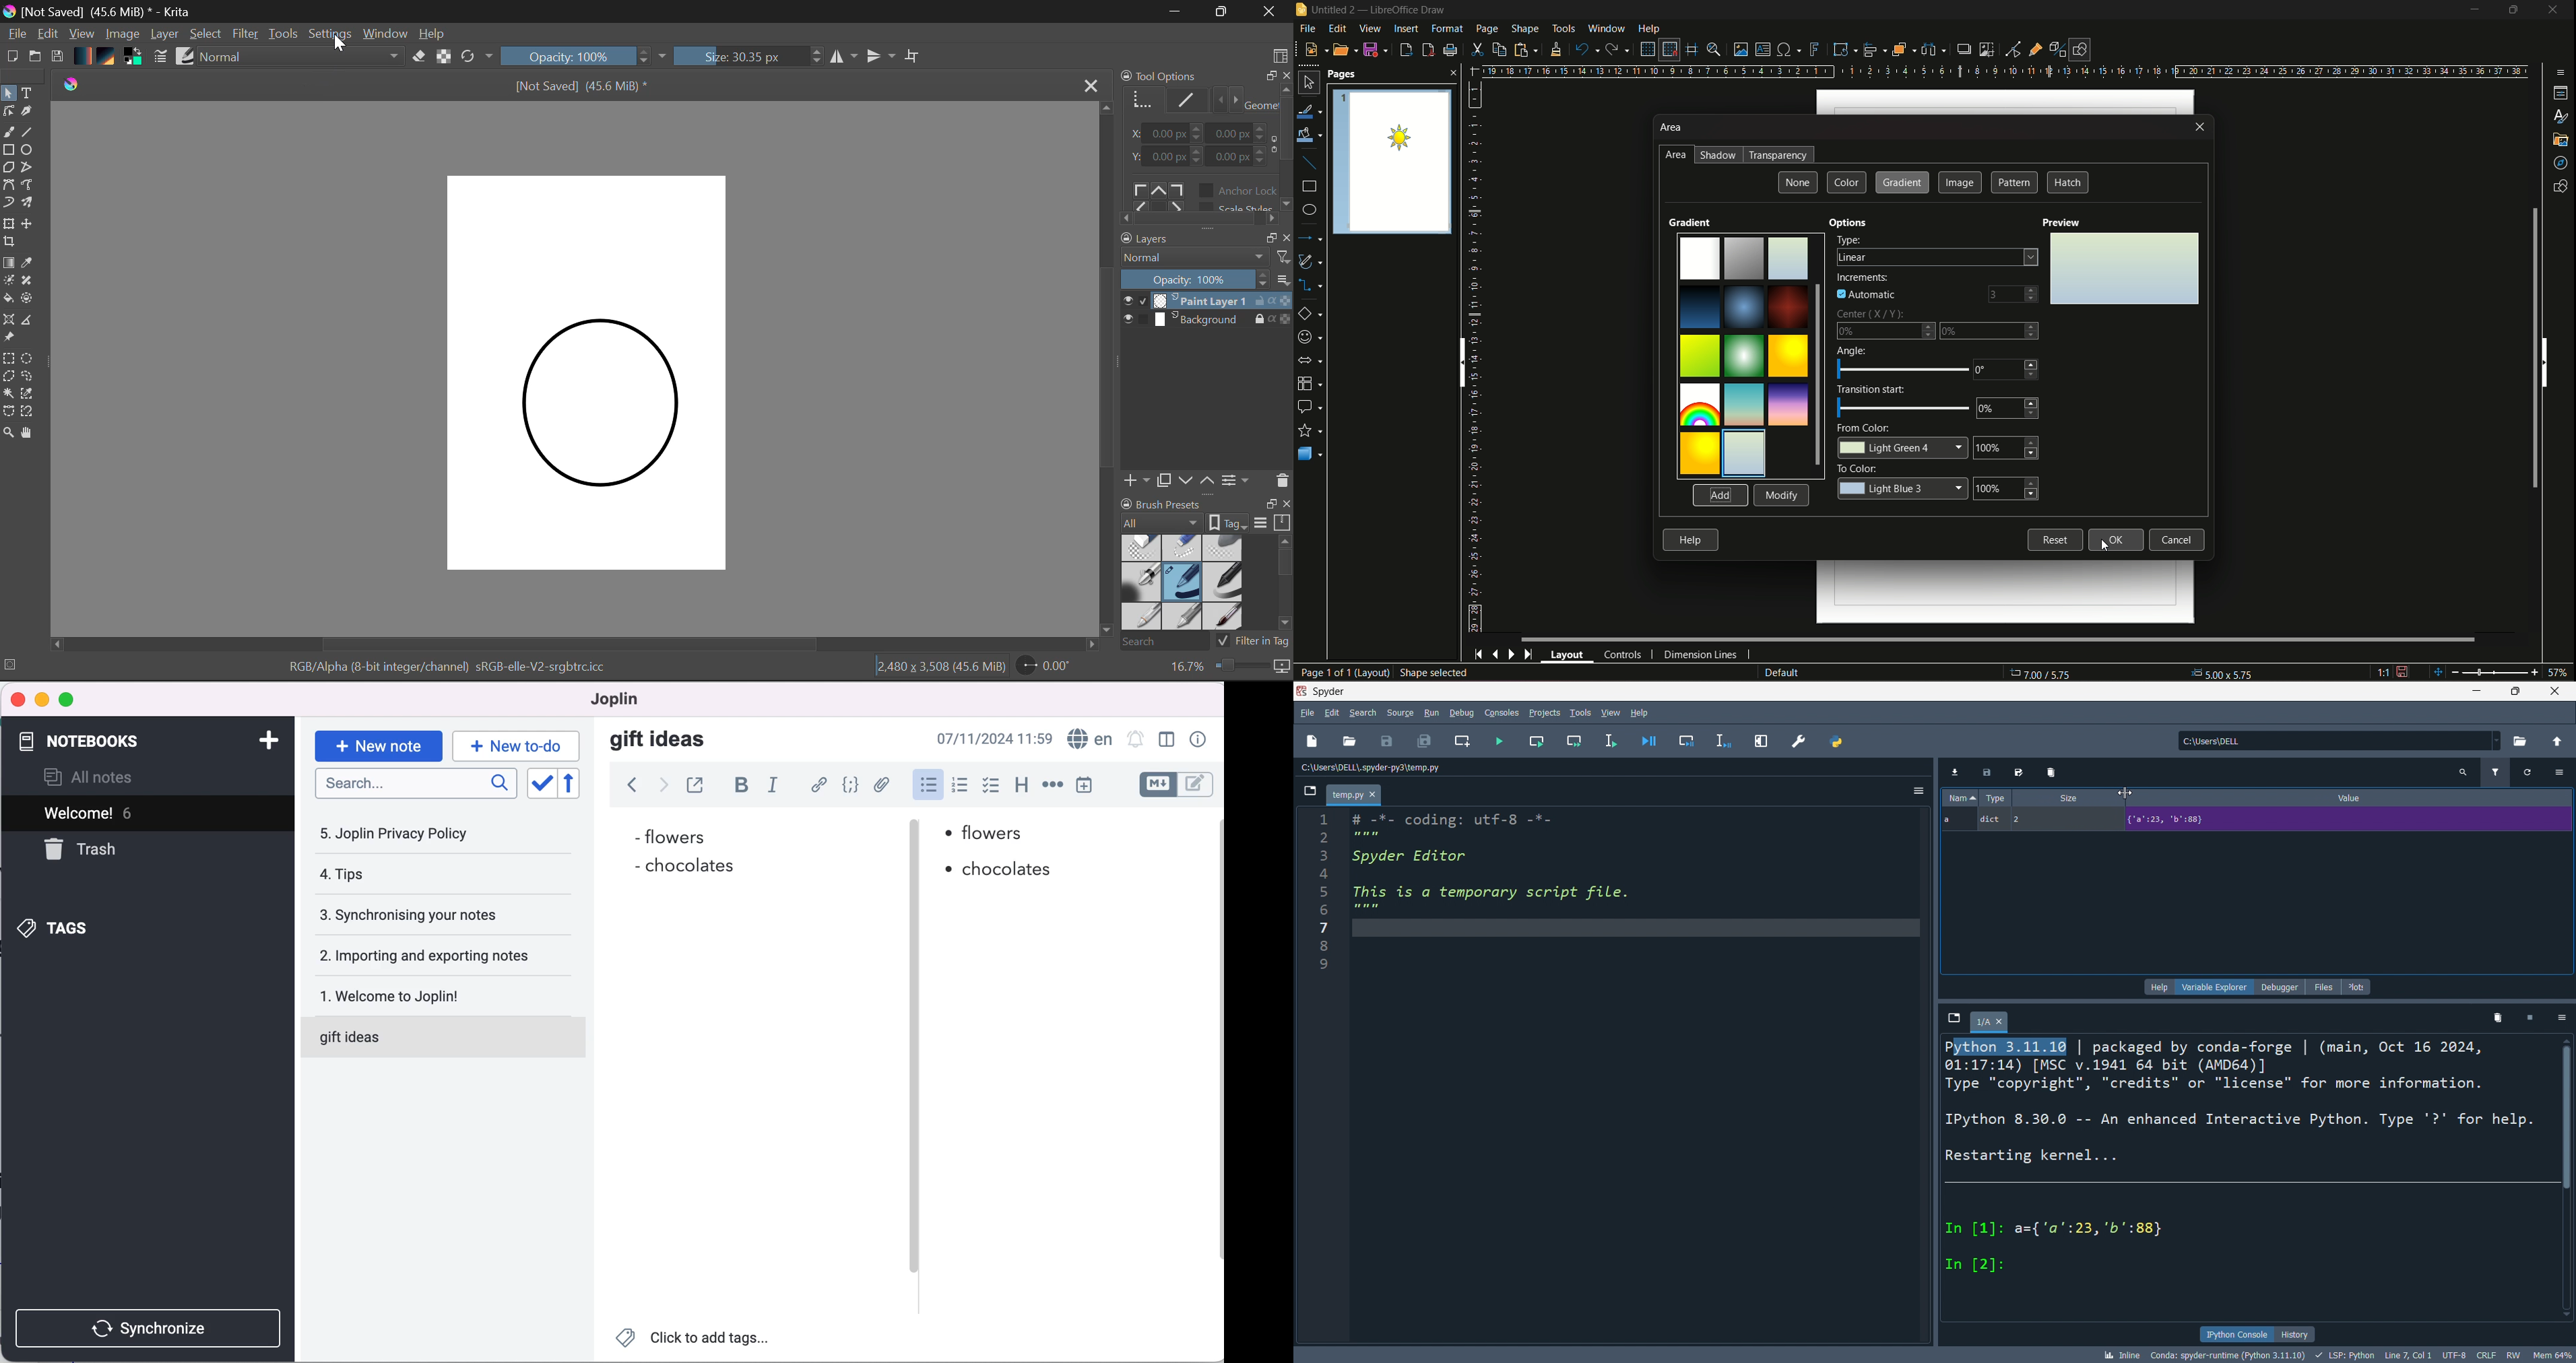  I want to click on refresh, so click(2530, 772).